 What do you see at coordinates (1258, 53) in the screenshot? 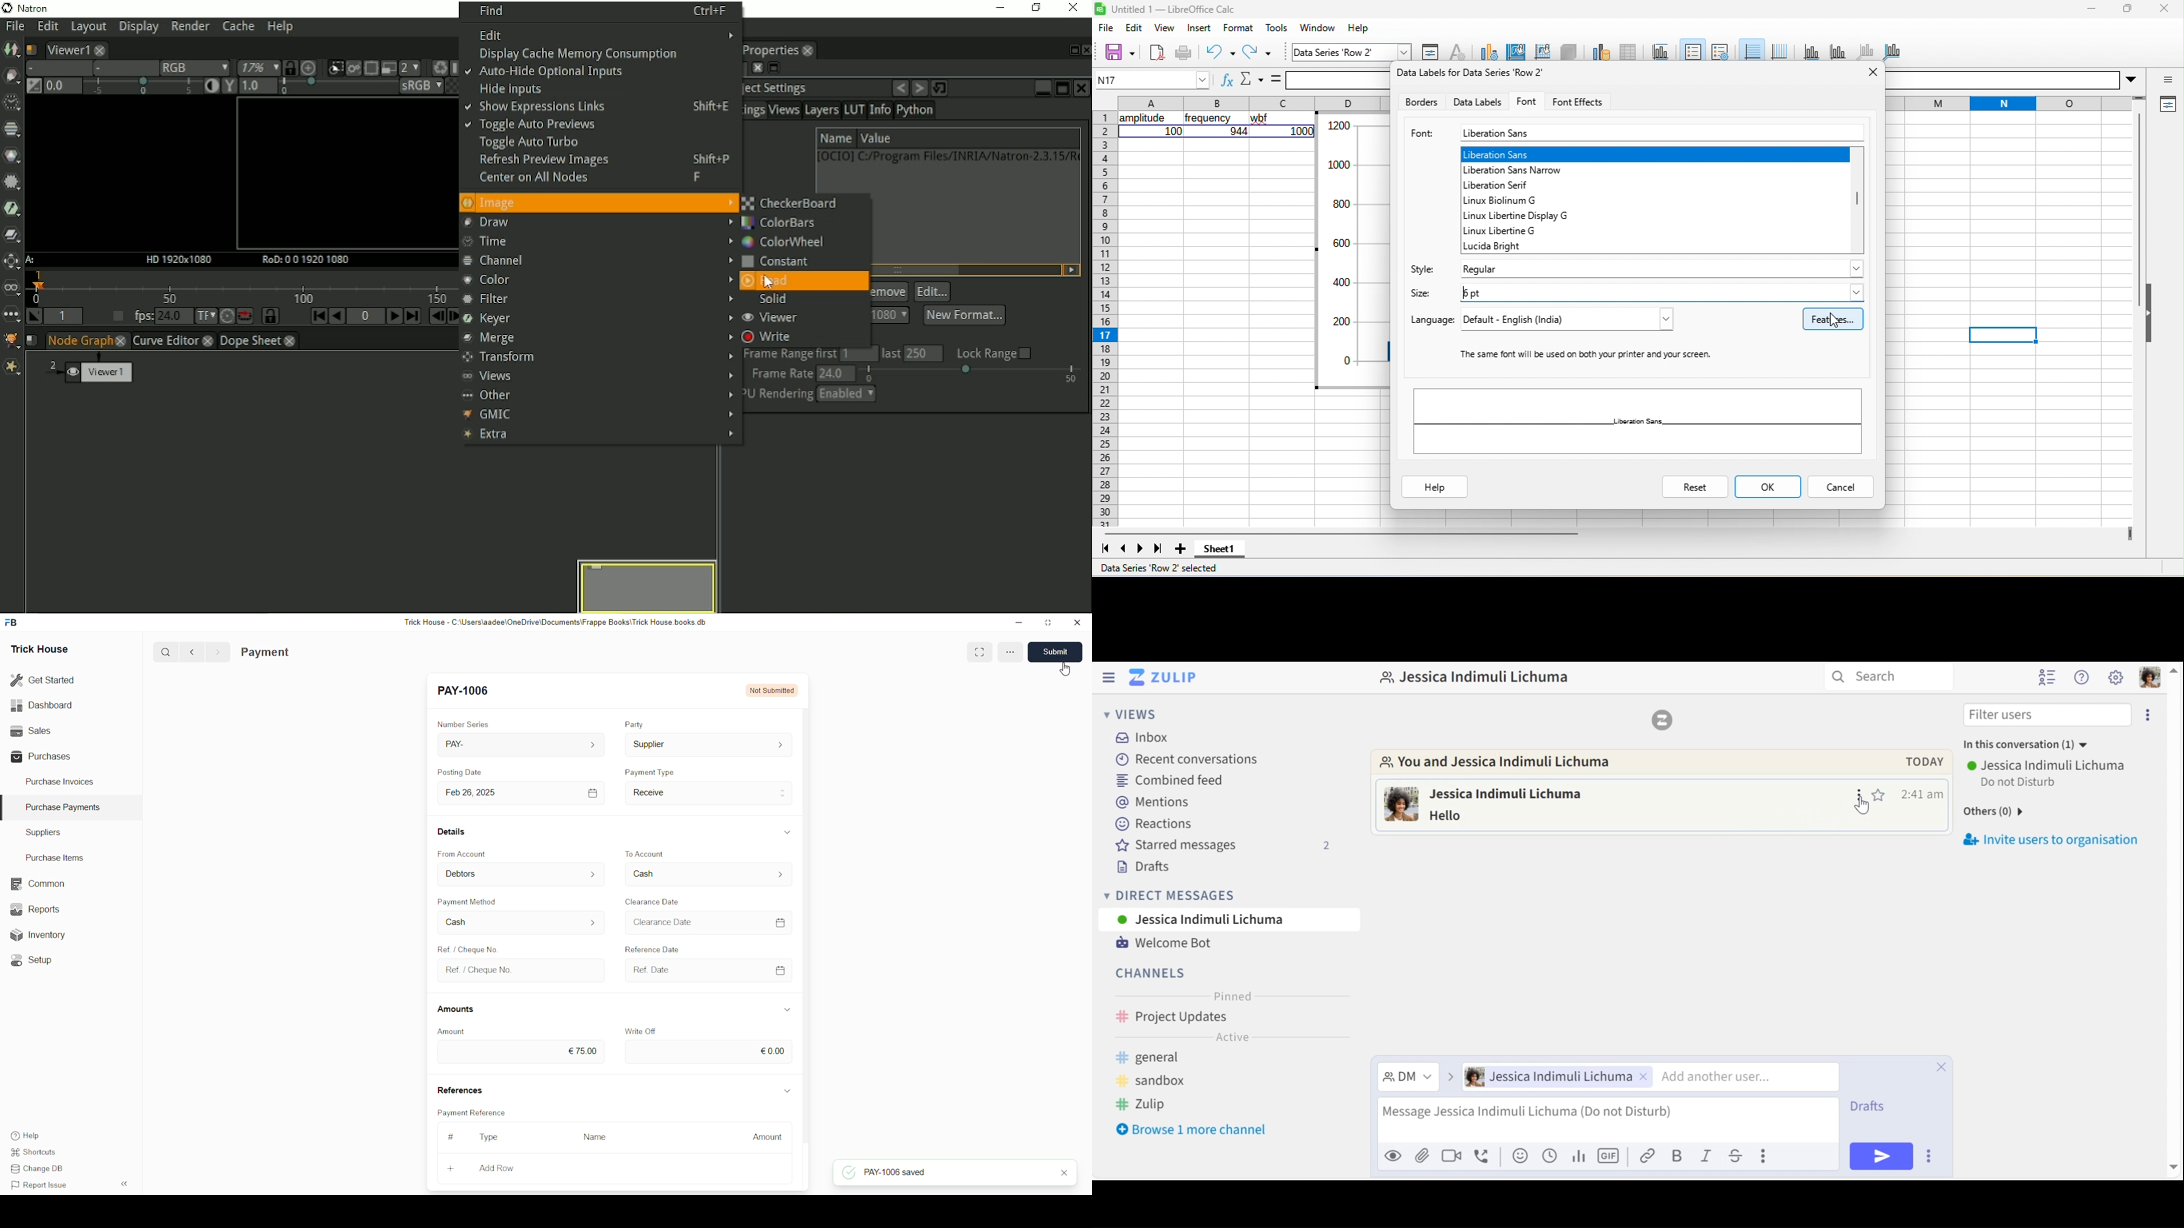
I see `redo` at bounding box center [1258, 53].